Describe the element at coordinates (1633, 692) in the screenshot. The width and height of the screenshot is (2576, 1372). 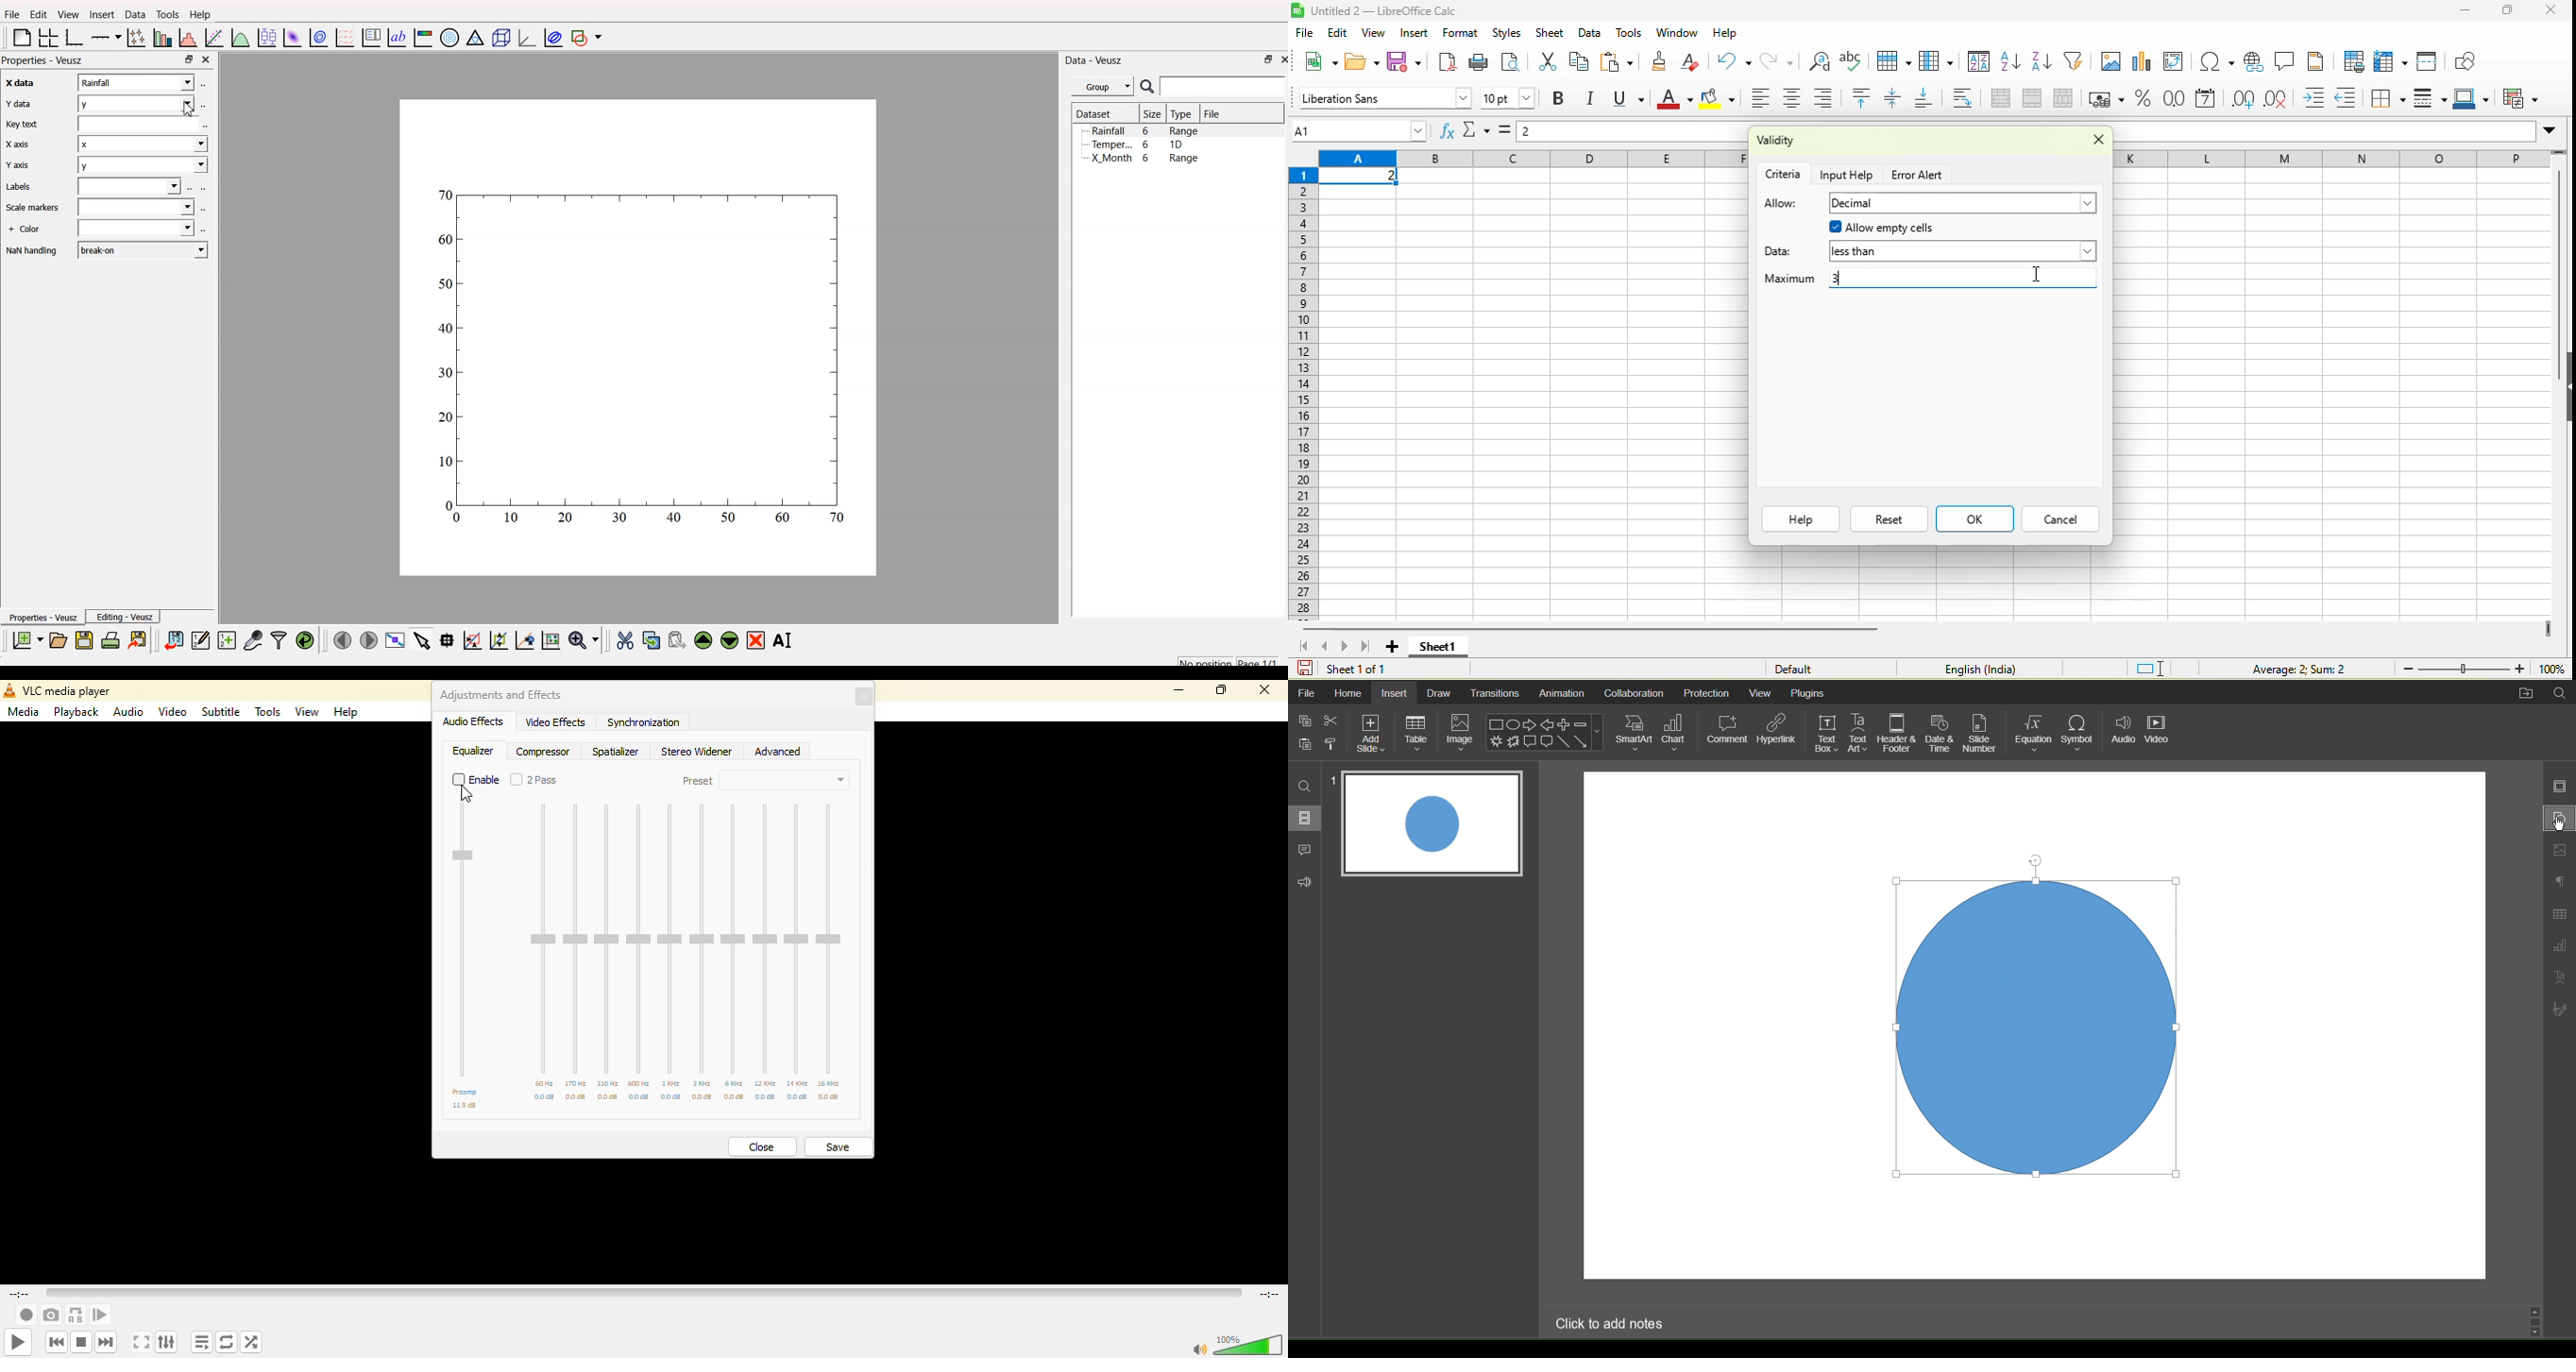
I see `Collaboration` at that location.